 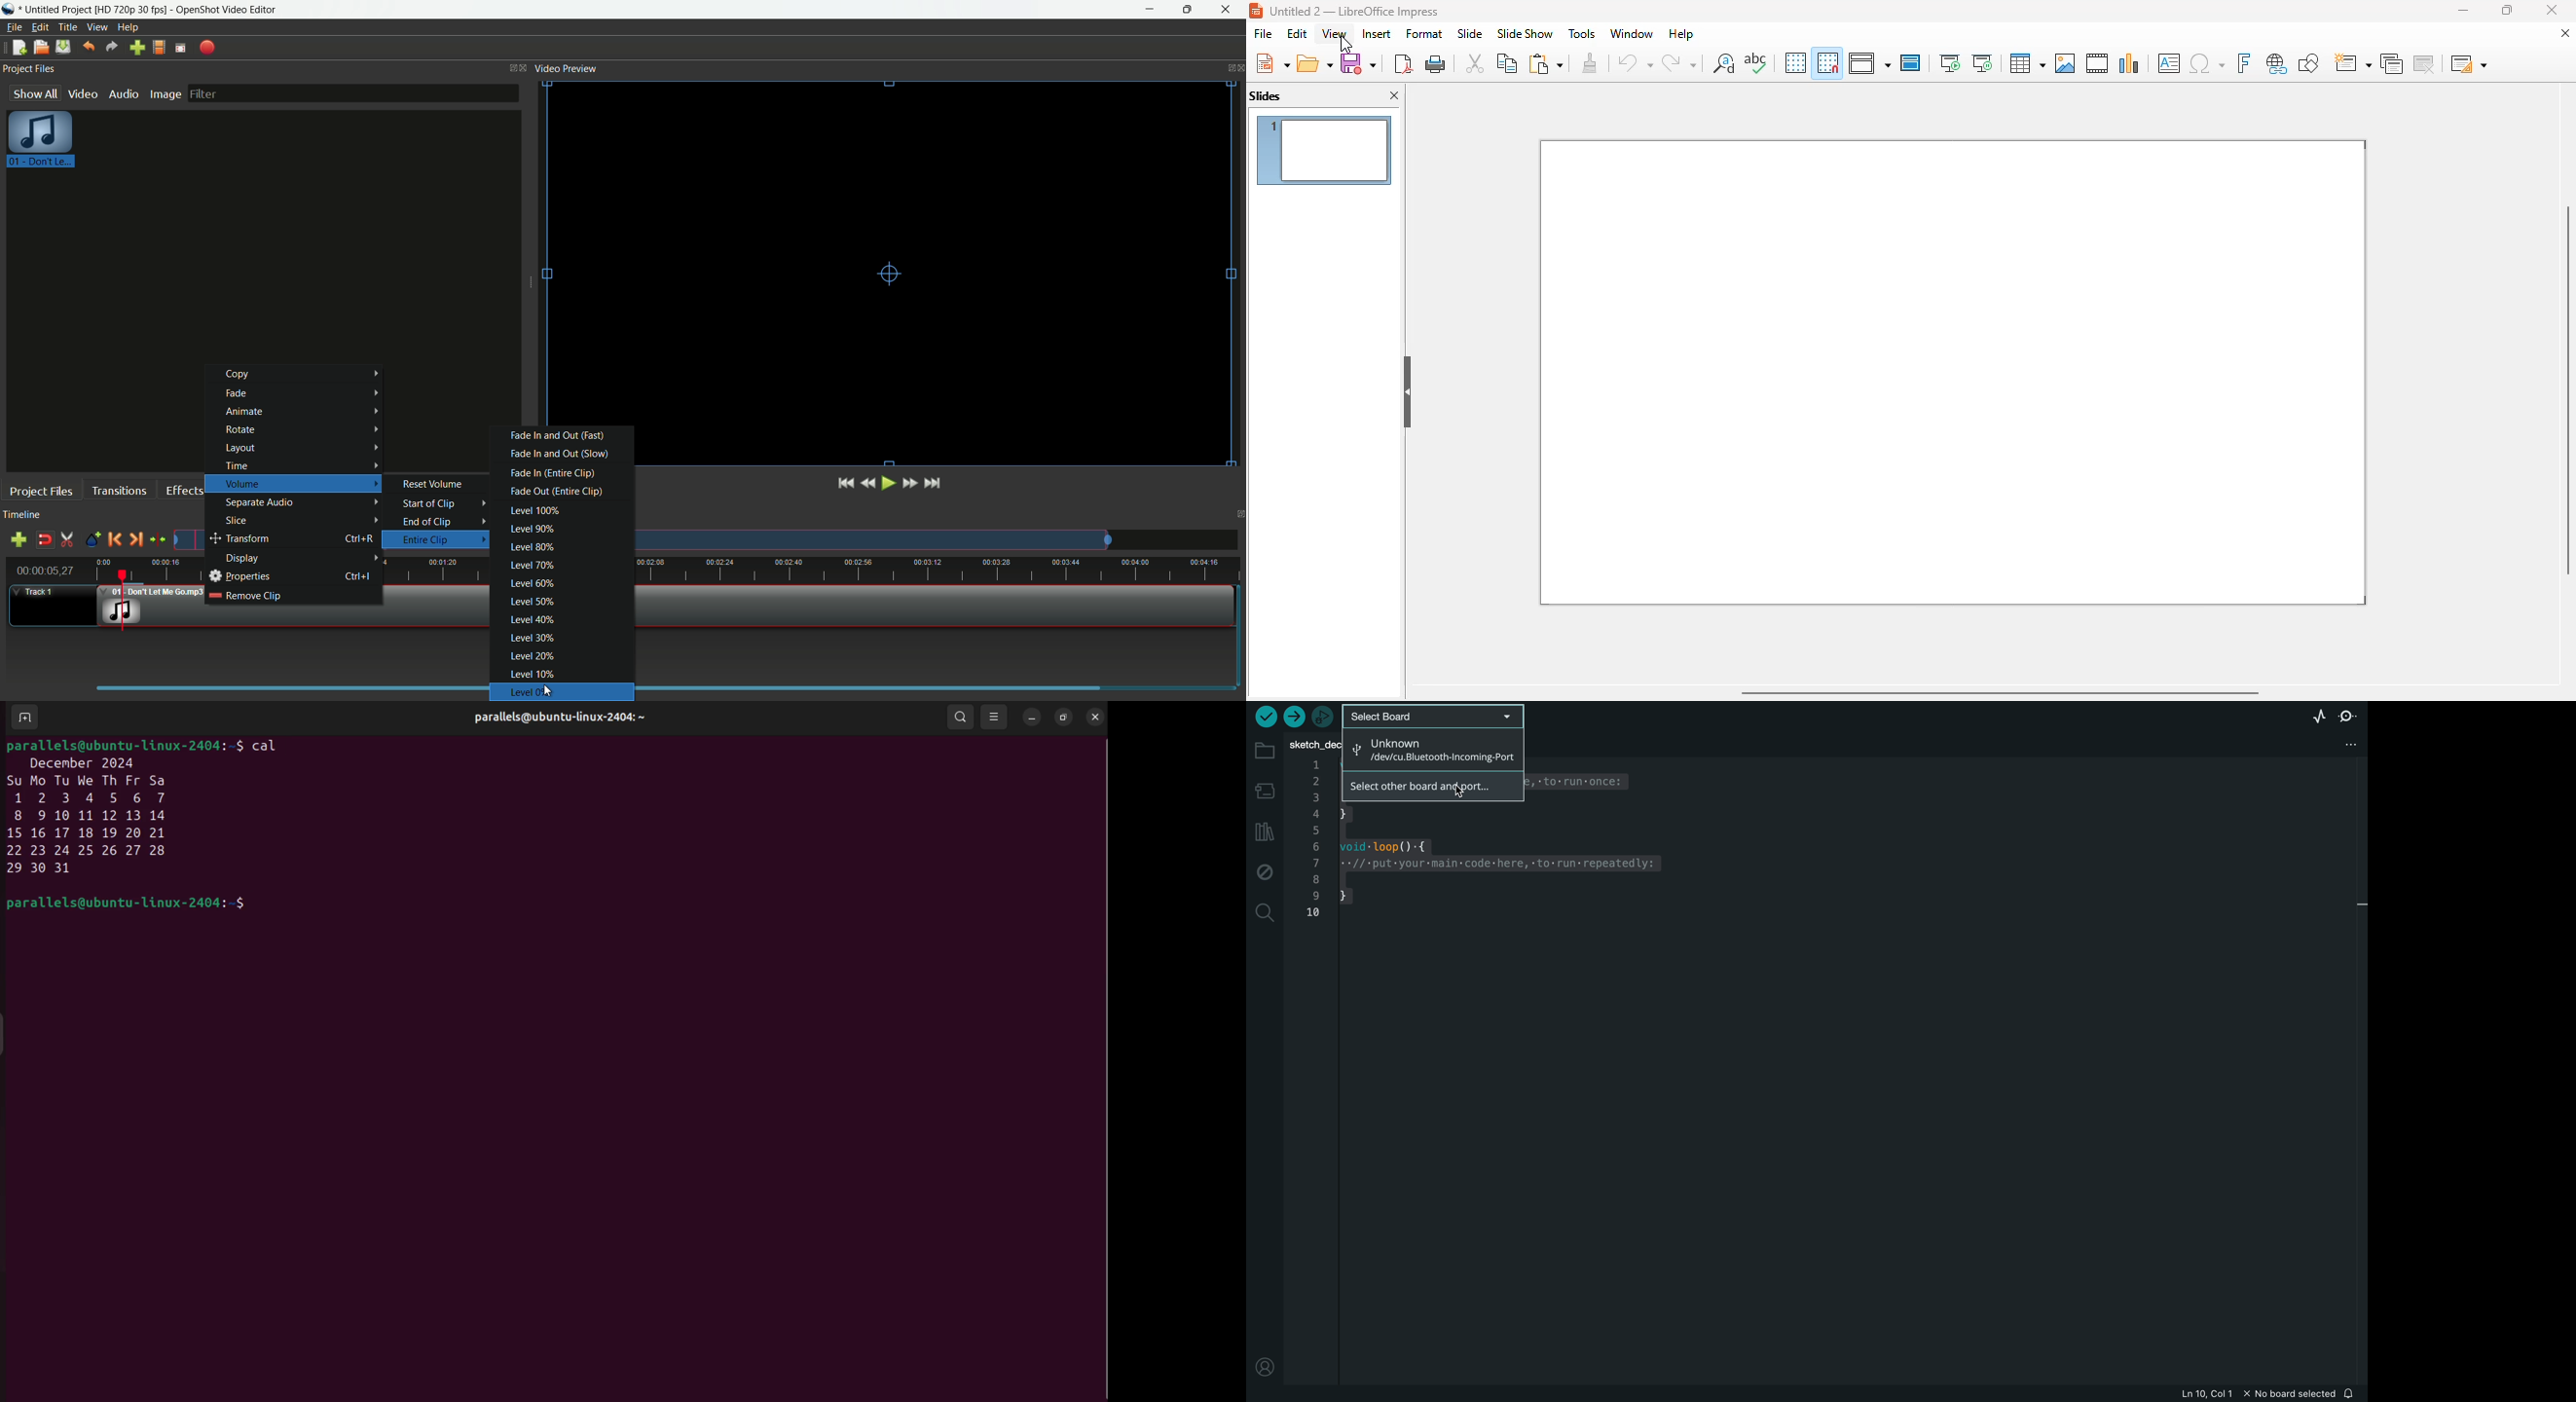 I want to click on edit menu, so click(x=40, y=27).